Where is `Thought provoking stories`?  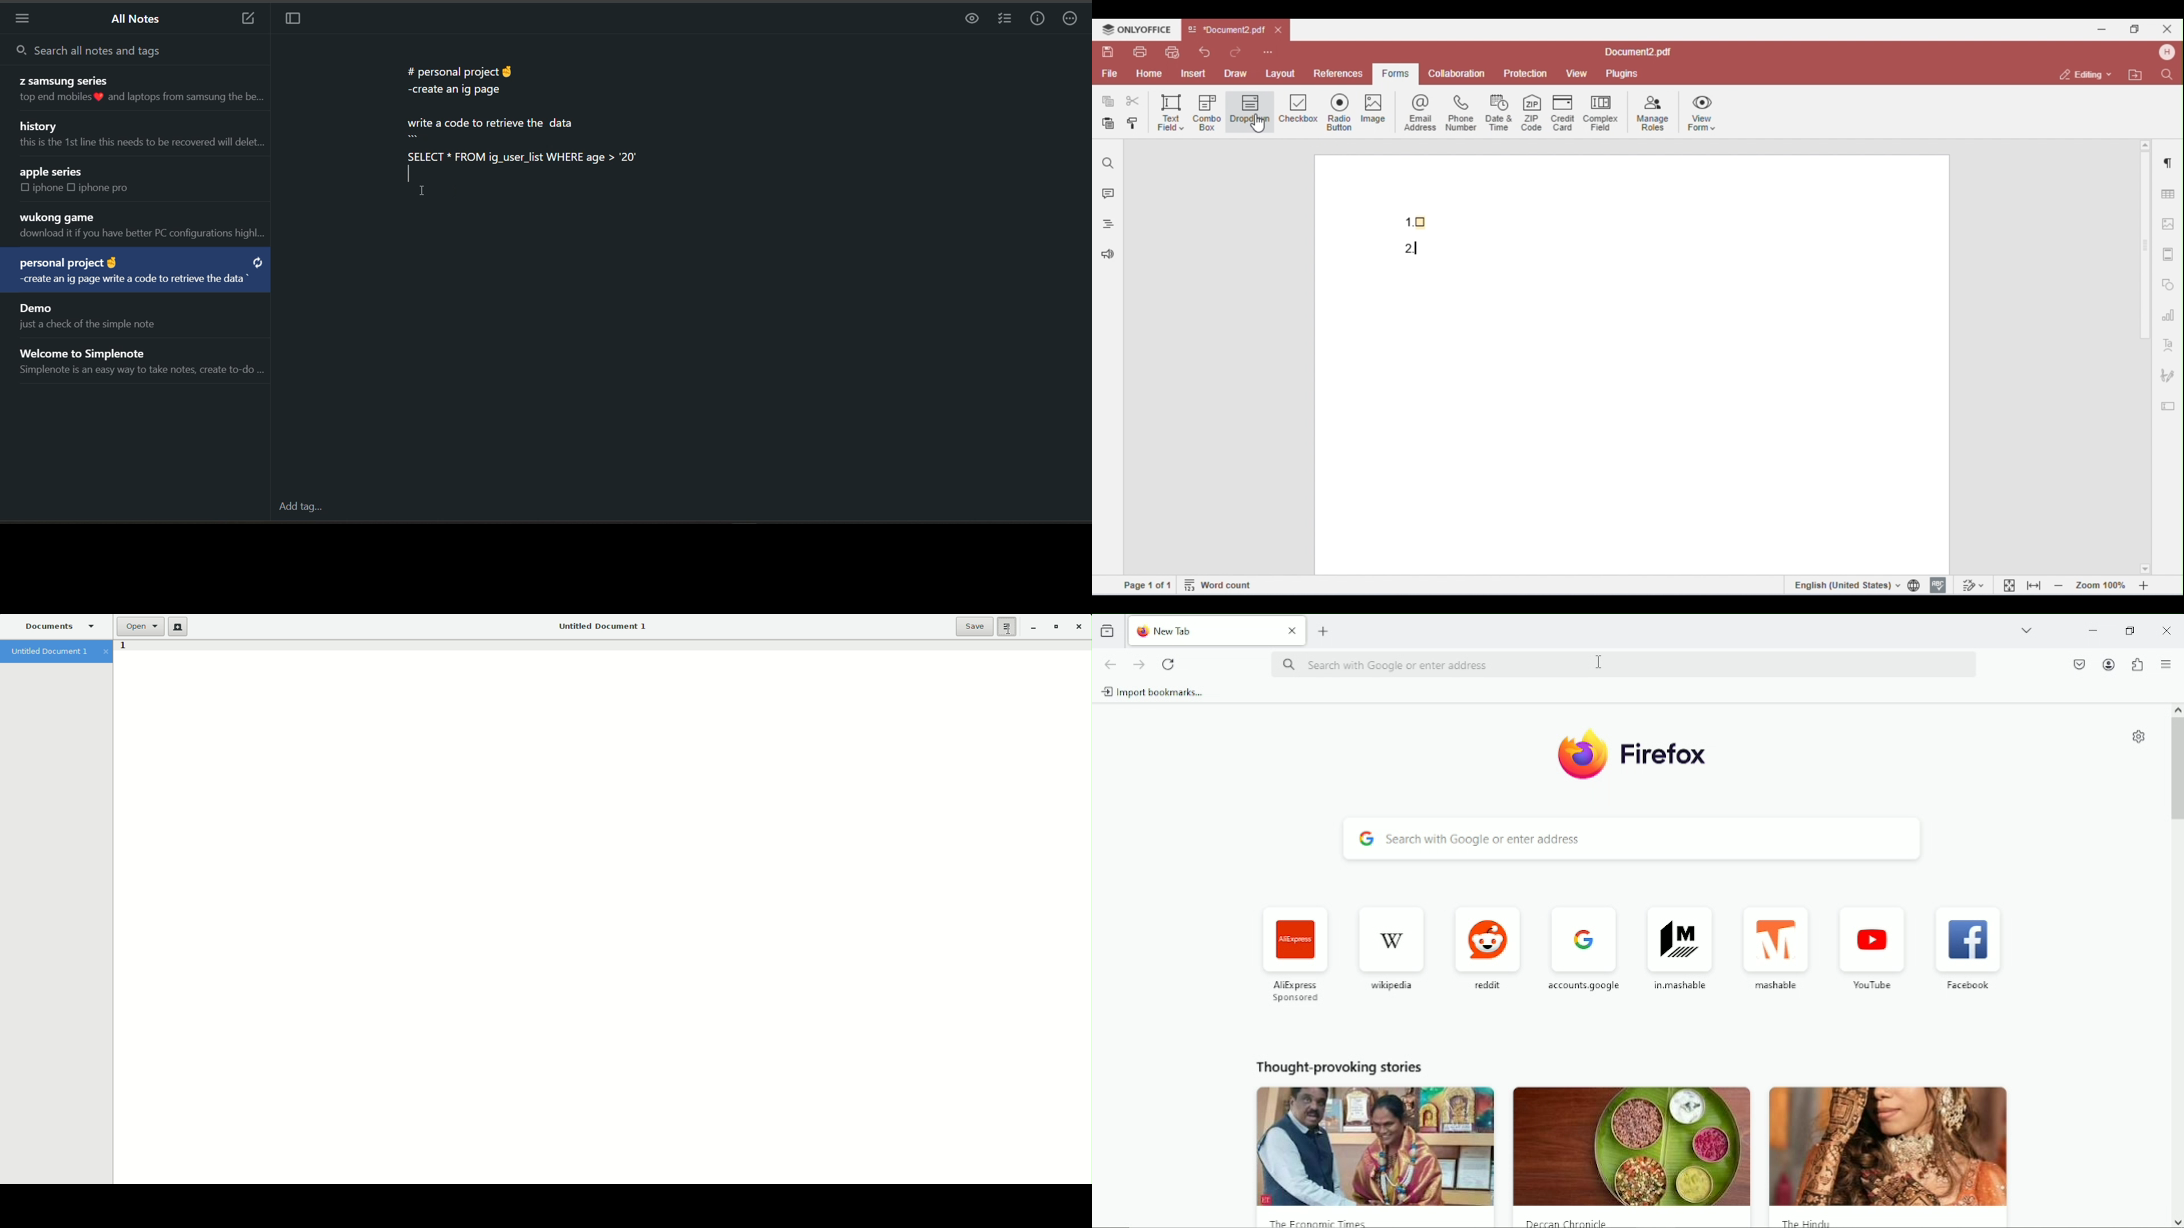 Thought provoking stories is located at coordinates (1339, 1067).